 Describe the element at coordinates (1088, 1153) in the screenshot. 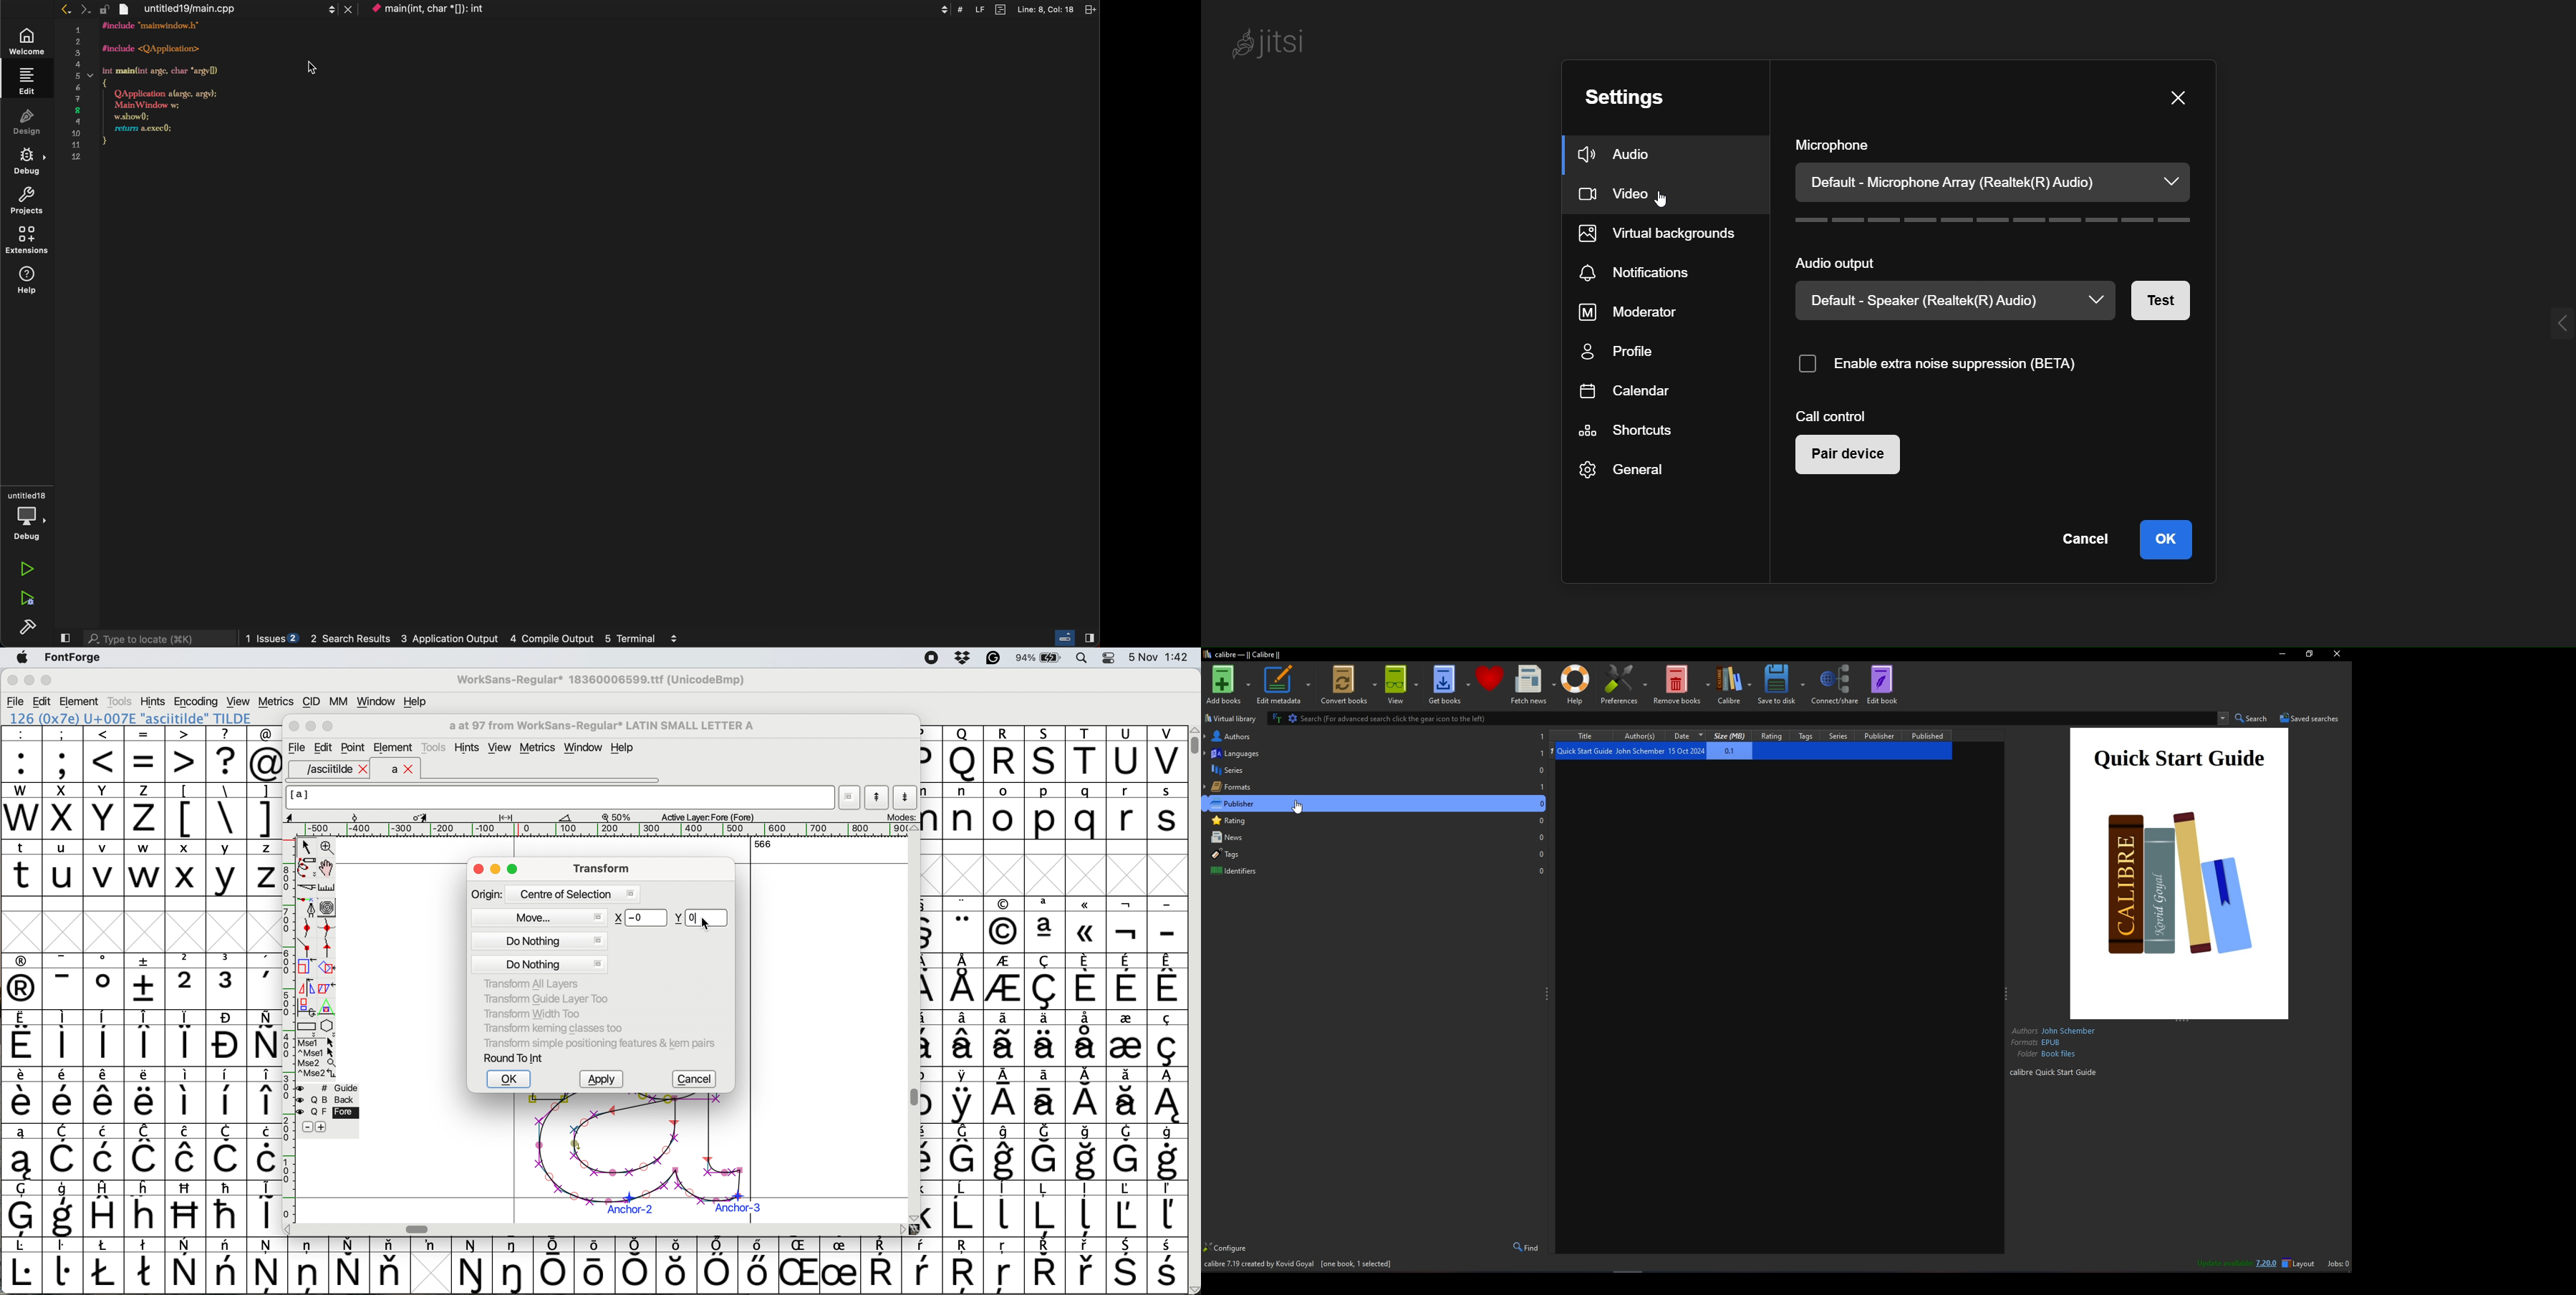

I see `symbol` at that location.